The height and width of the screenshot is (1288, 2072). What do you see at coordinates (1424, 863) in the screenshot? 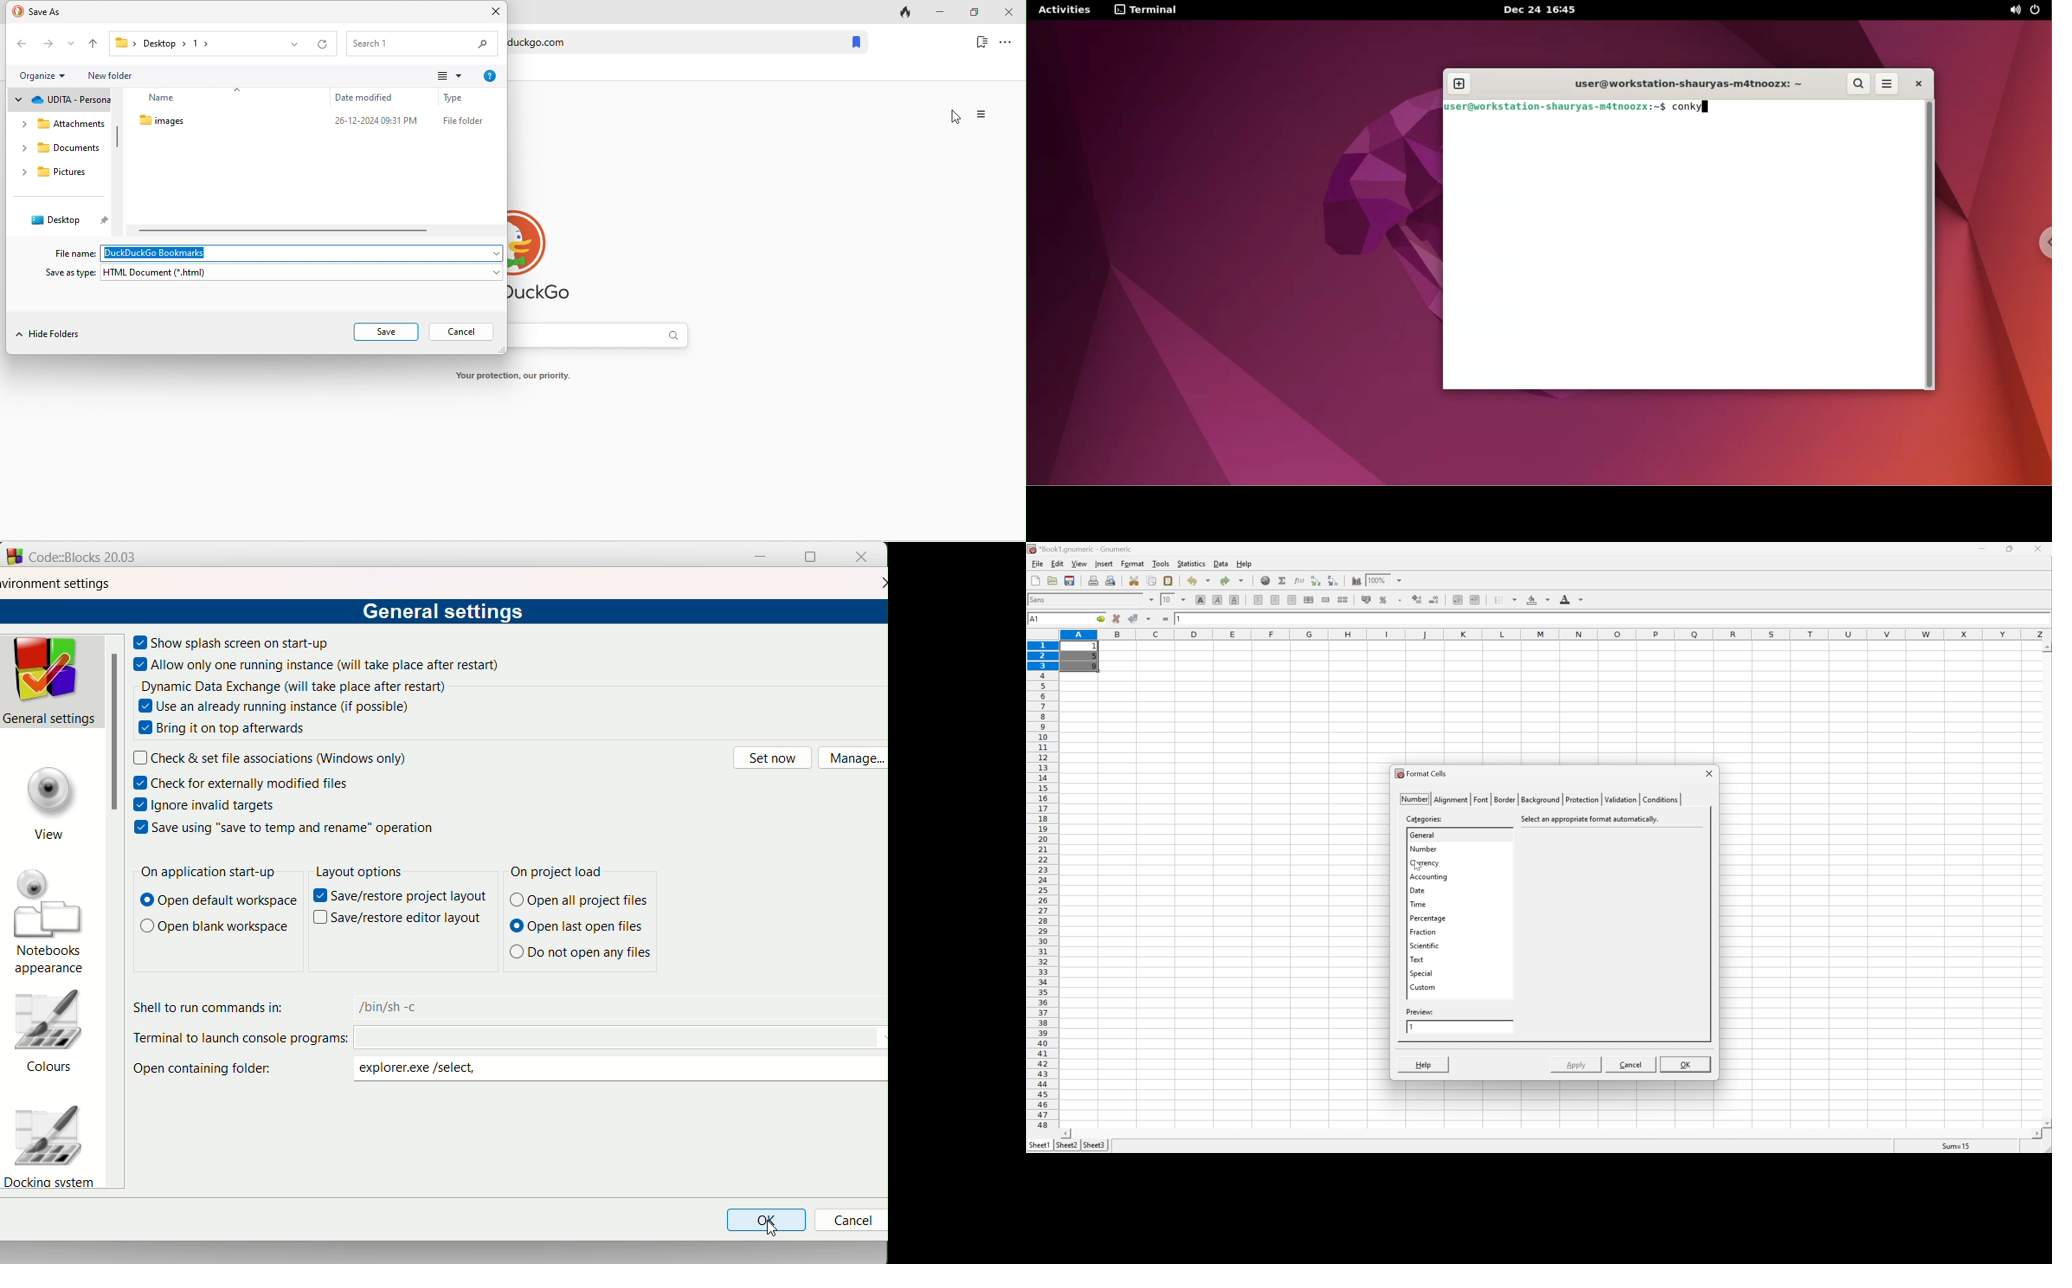
I see `currency` at bounding box center [1424, 863].